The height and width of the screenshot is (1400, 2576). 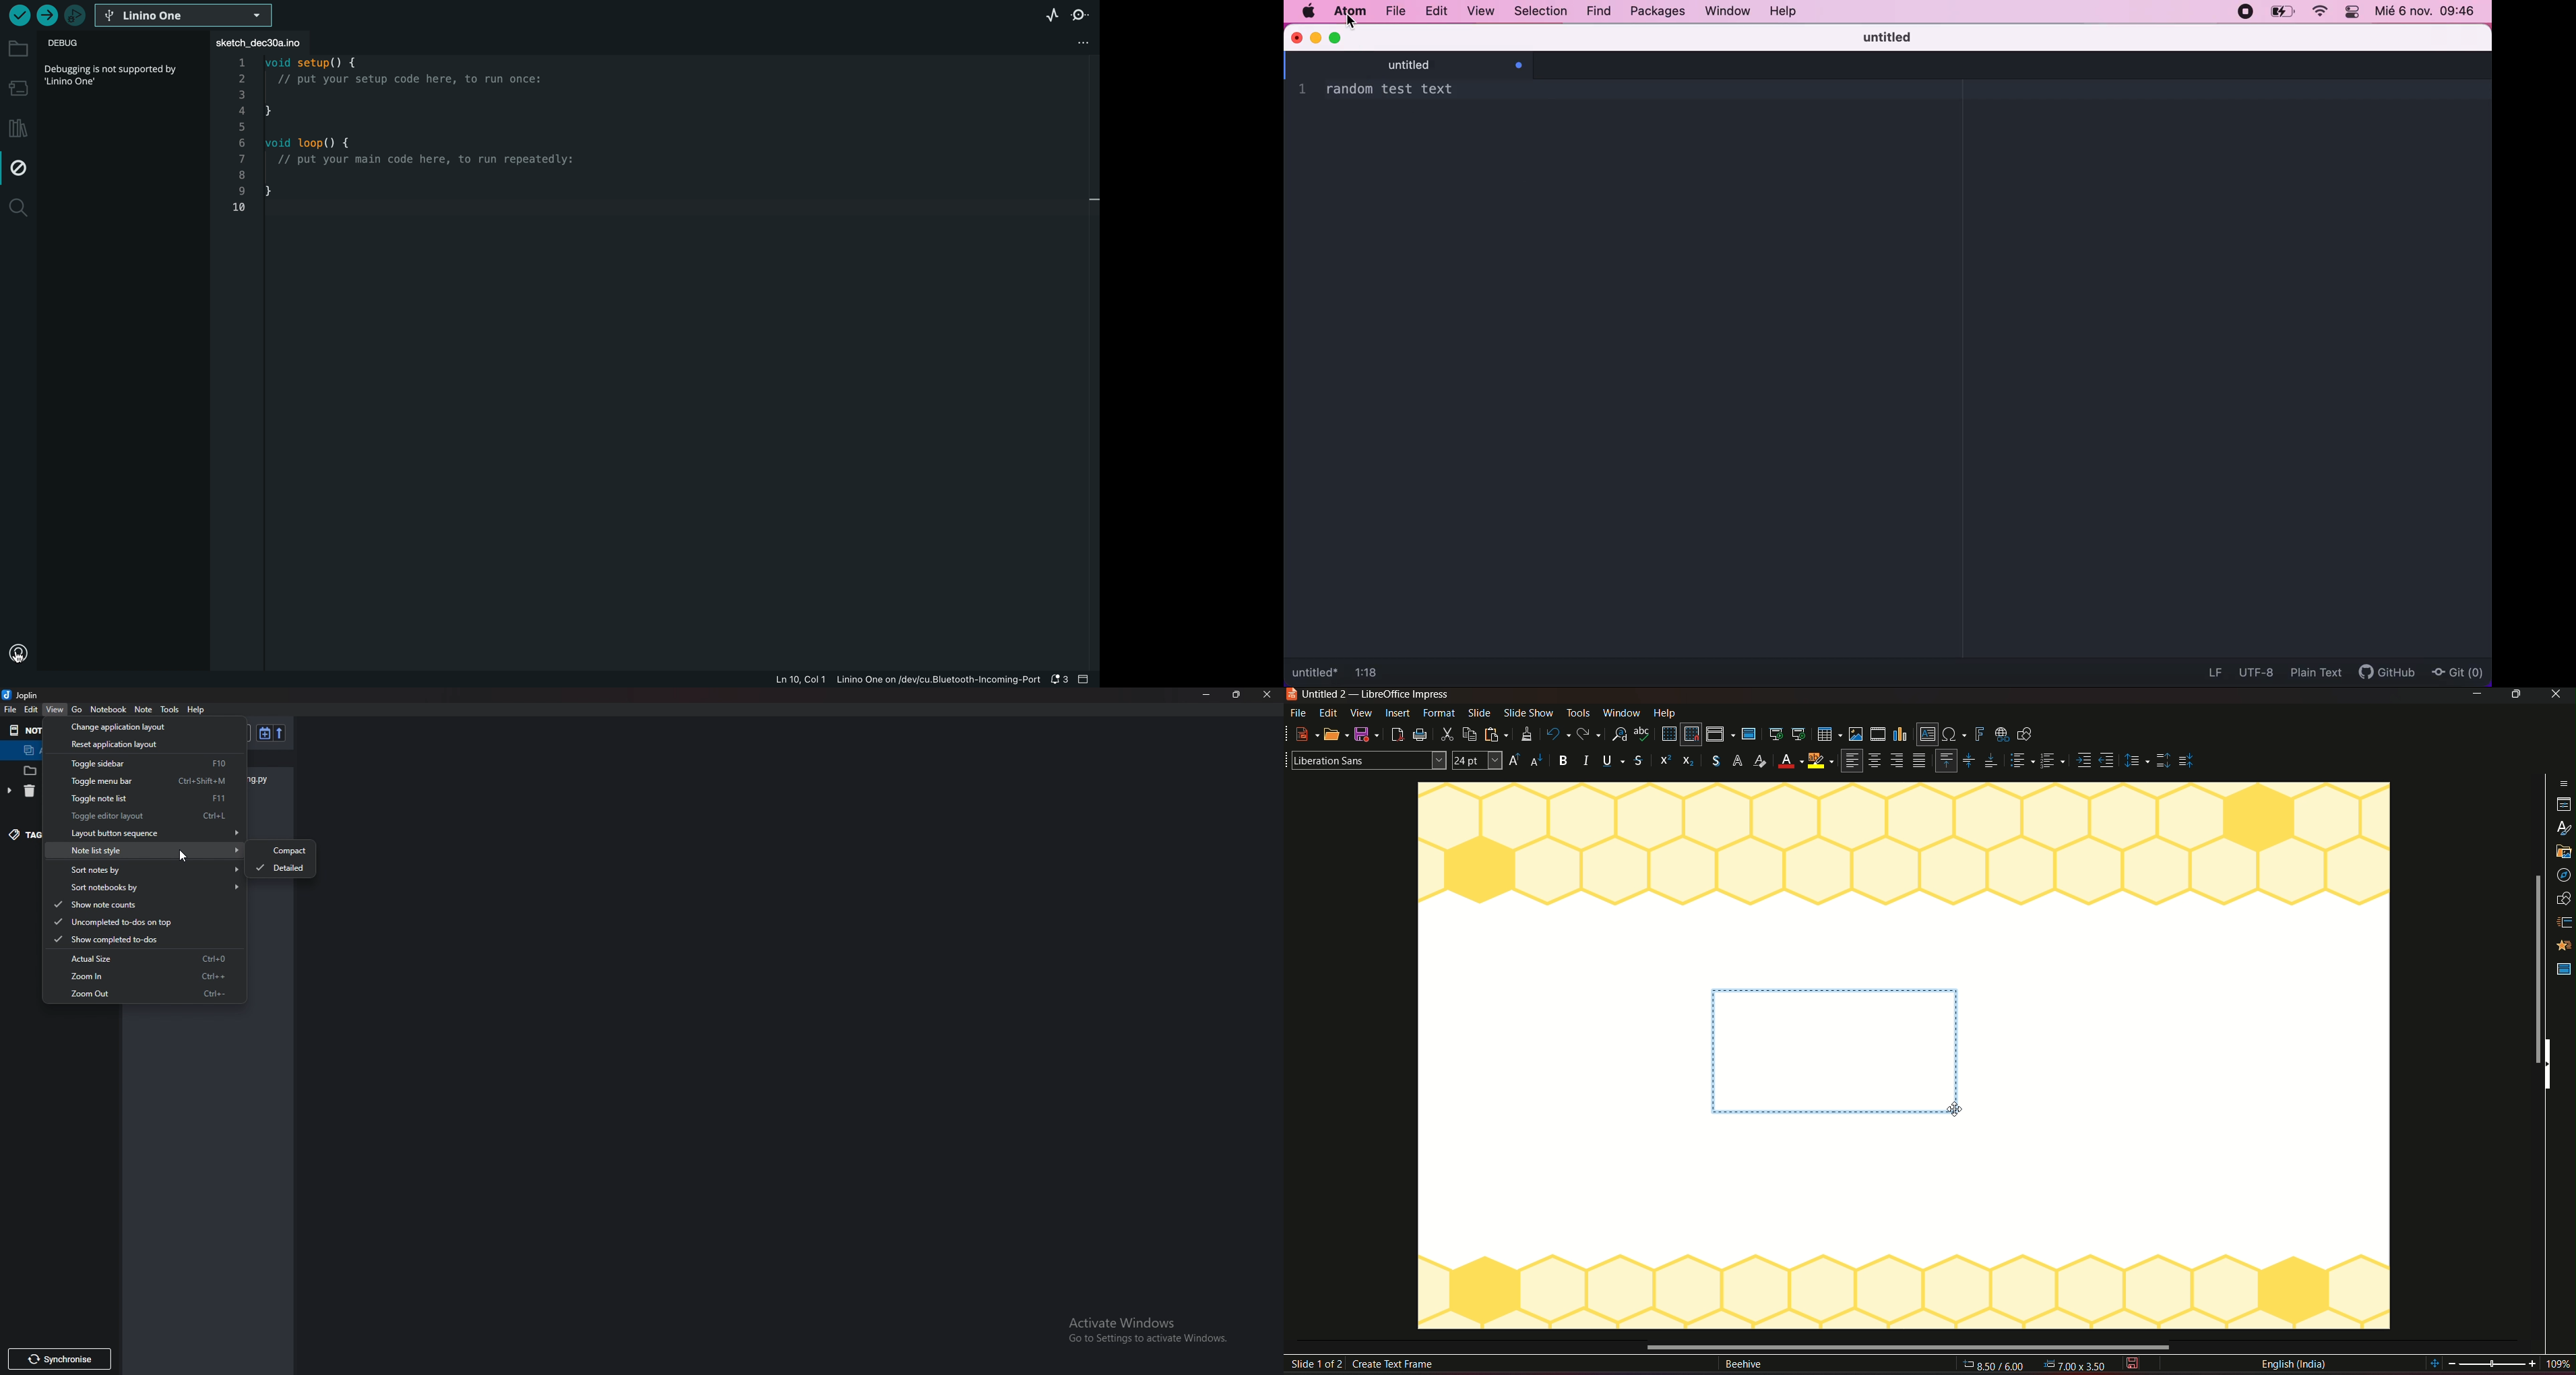 I want to click on Zoom out, so click(x=143, y=994).